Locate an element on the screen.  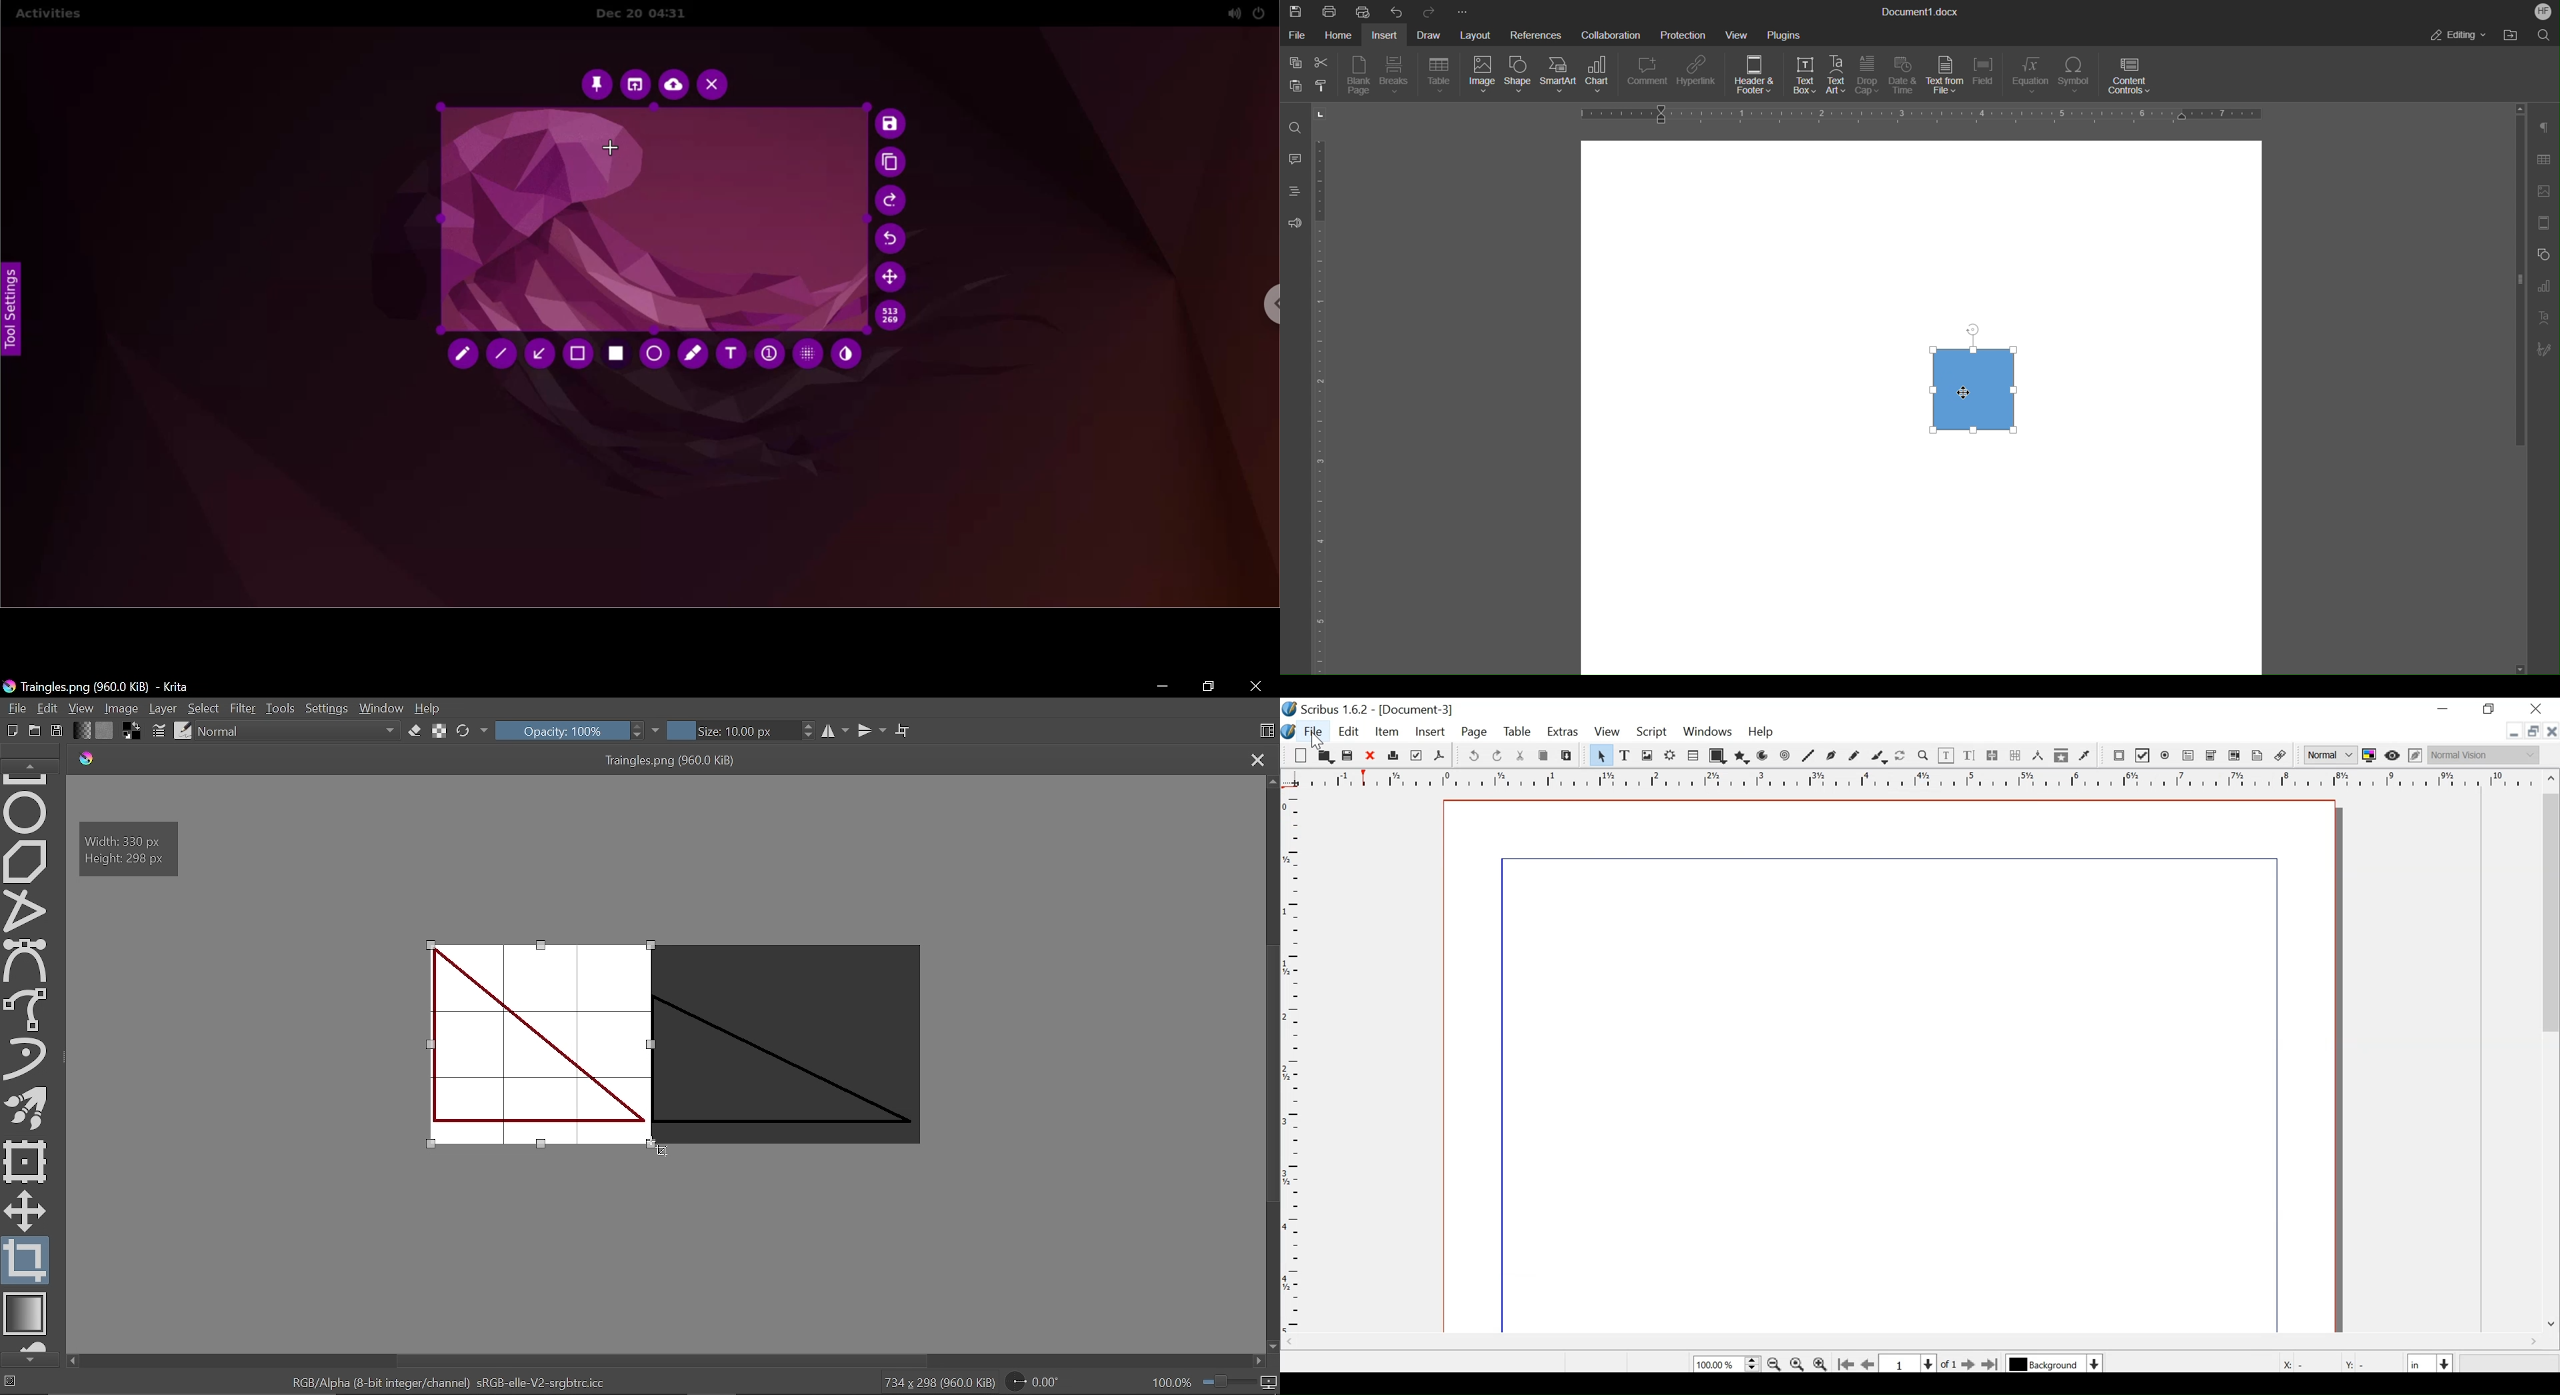
Table is located at coordinates (1694, 755).